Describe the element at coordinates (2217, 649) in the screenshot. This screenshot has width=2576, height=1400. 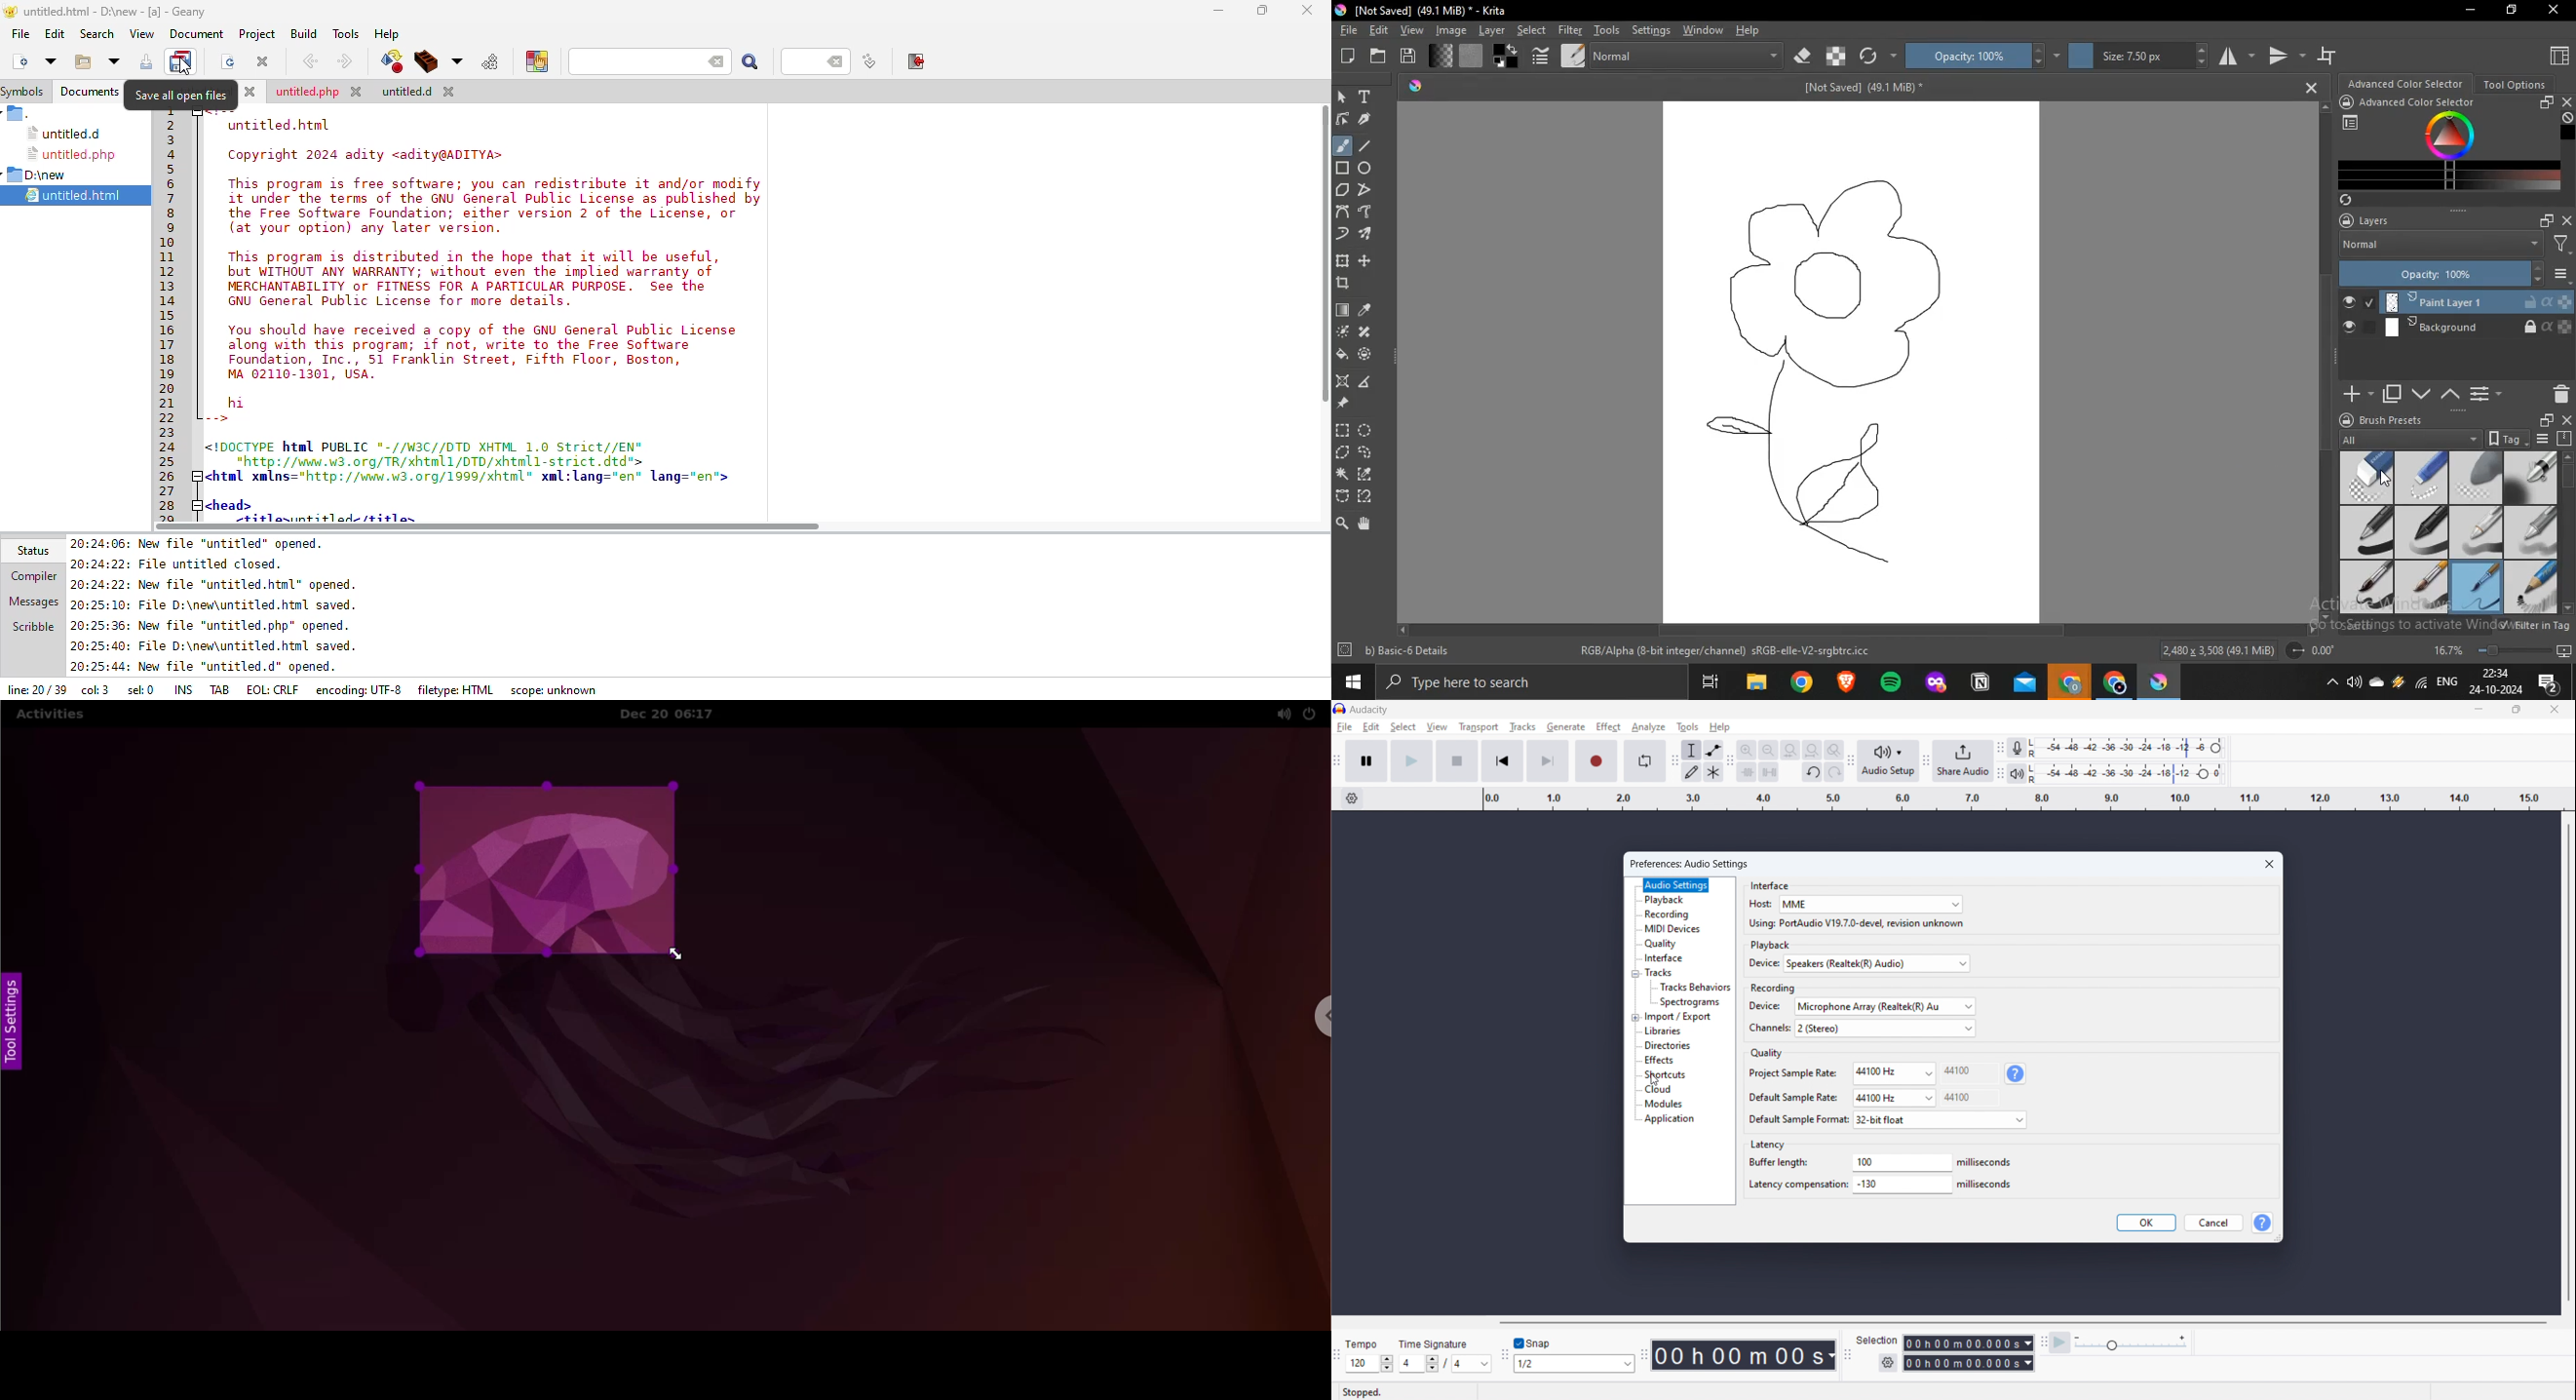
I see `2,480 x 3,508 (49.1 MiB)` at that location.